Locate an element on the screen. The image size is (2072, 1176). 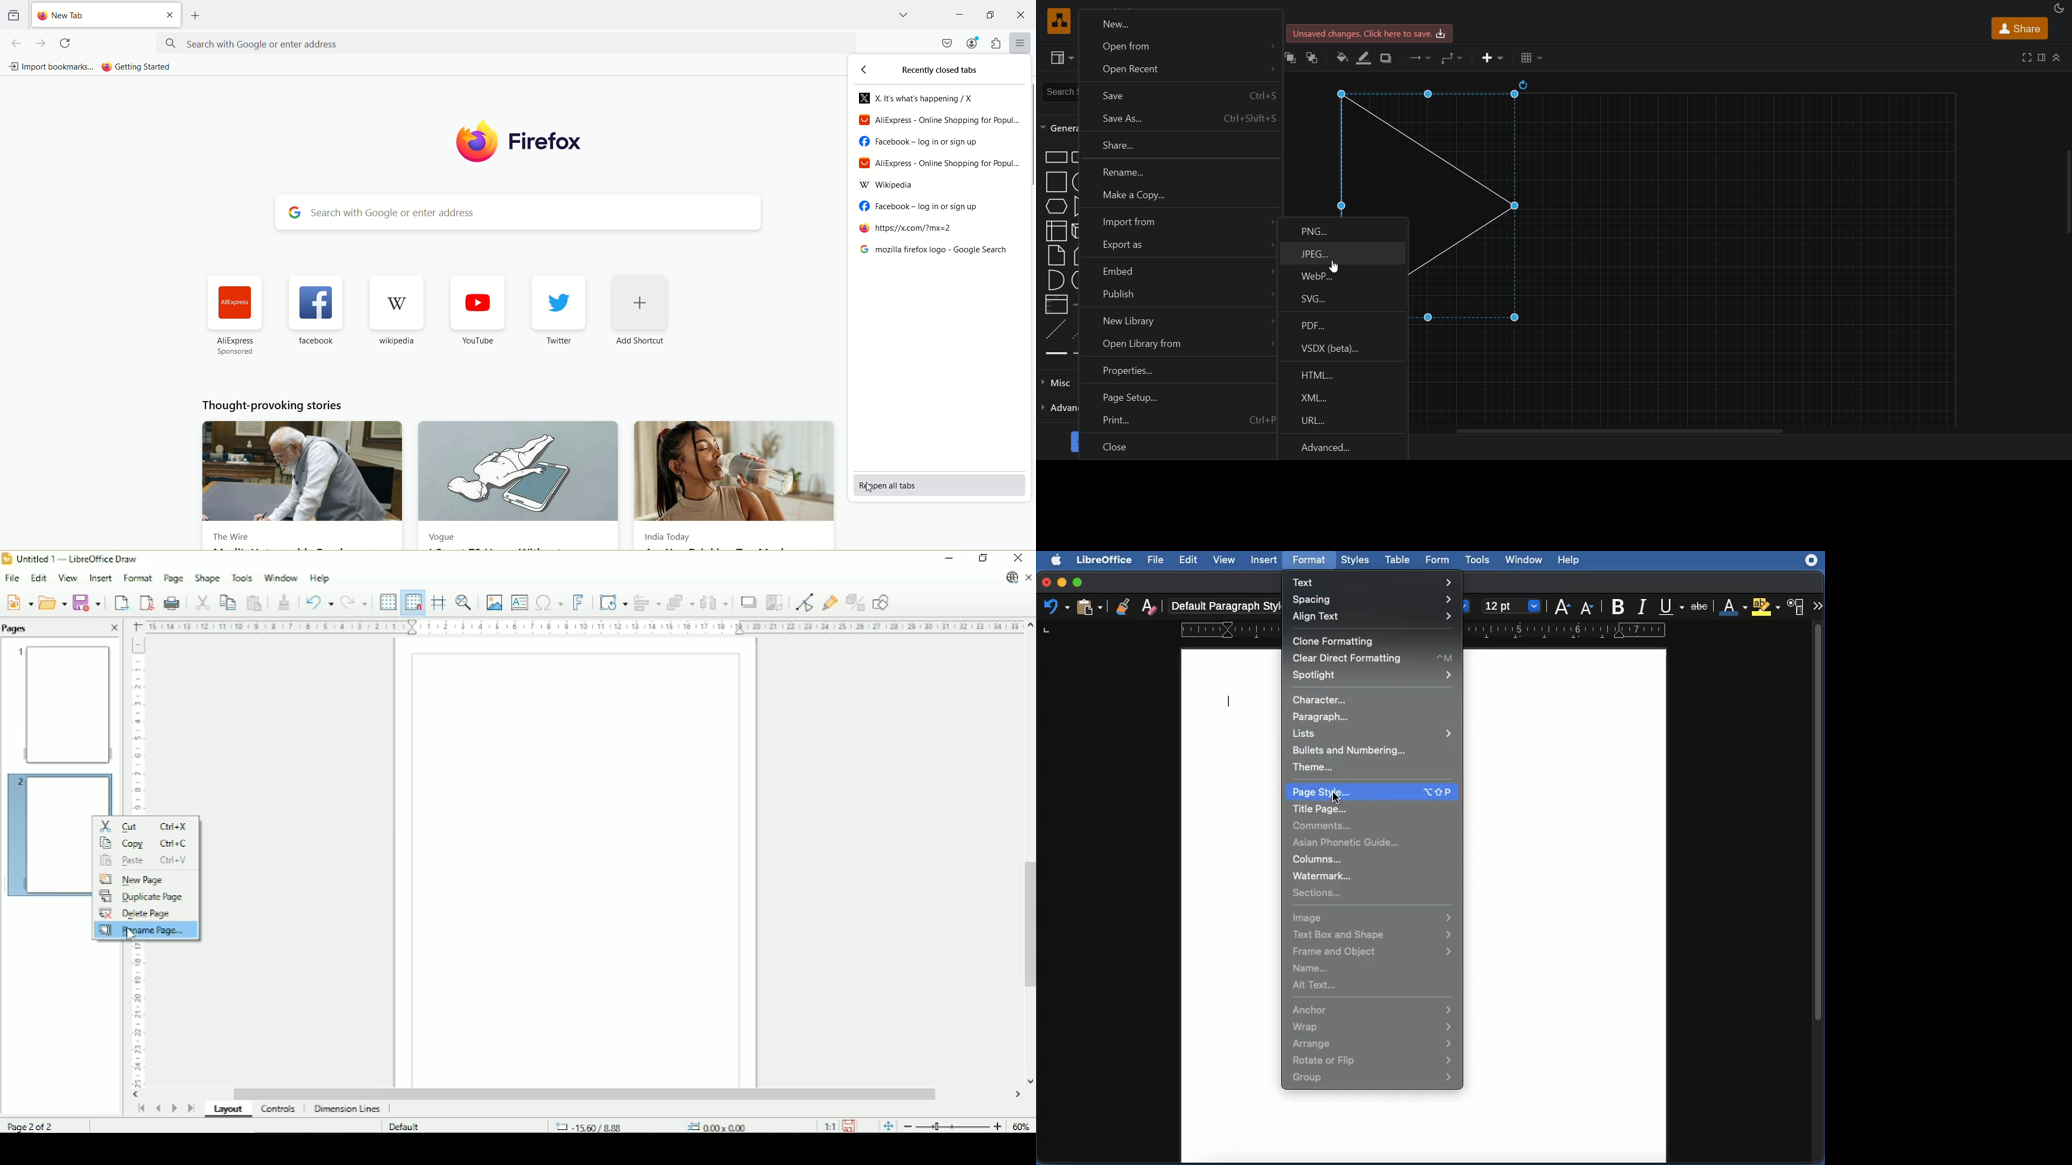
Scroll to previous page is located at coordinates (157, 1109).